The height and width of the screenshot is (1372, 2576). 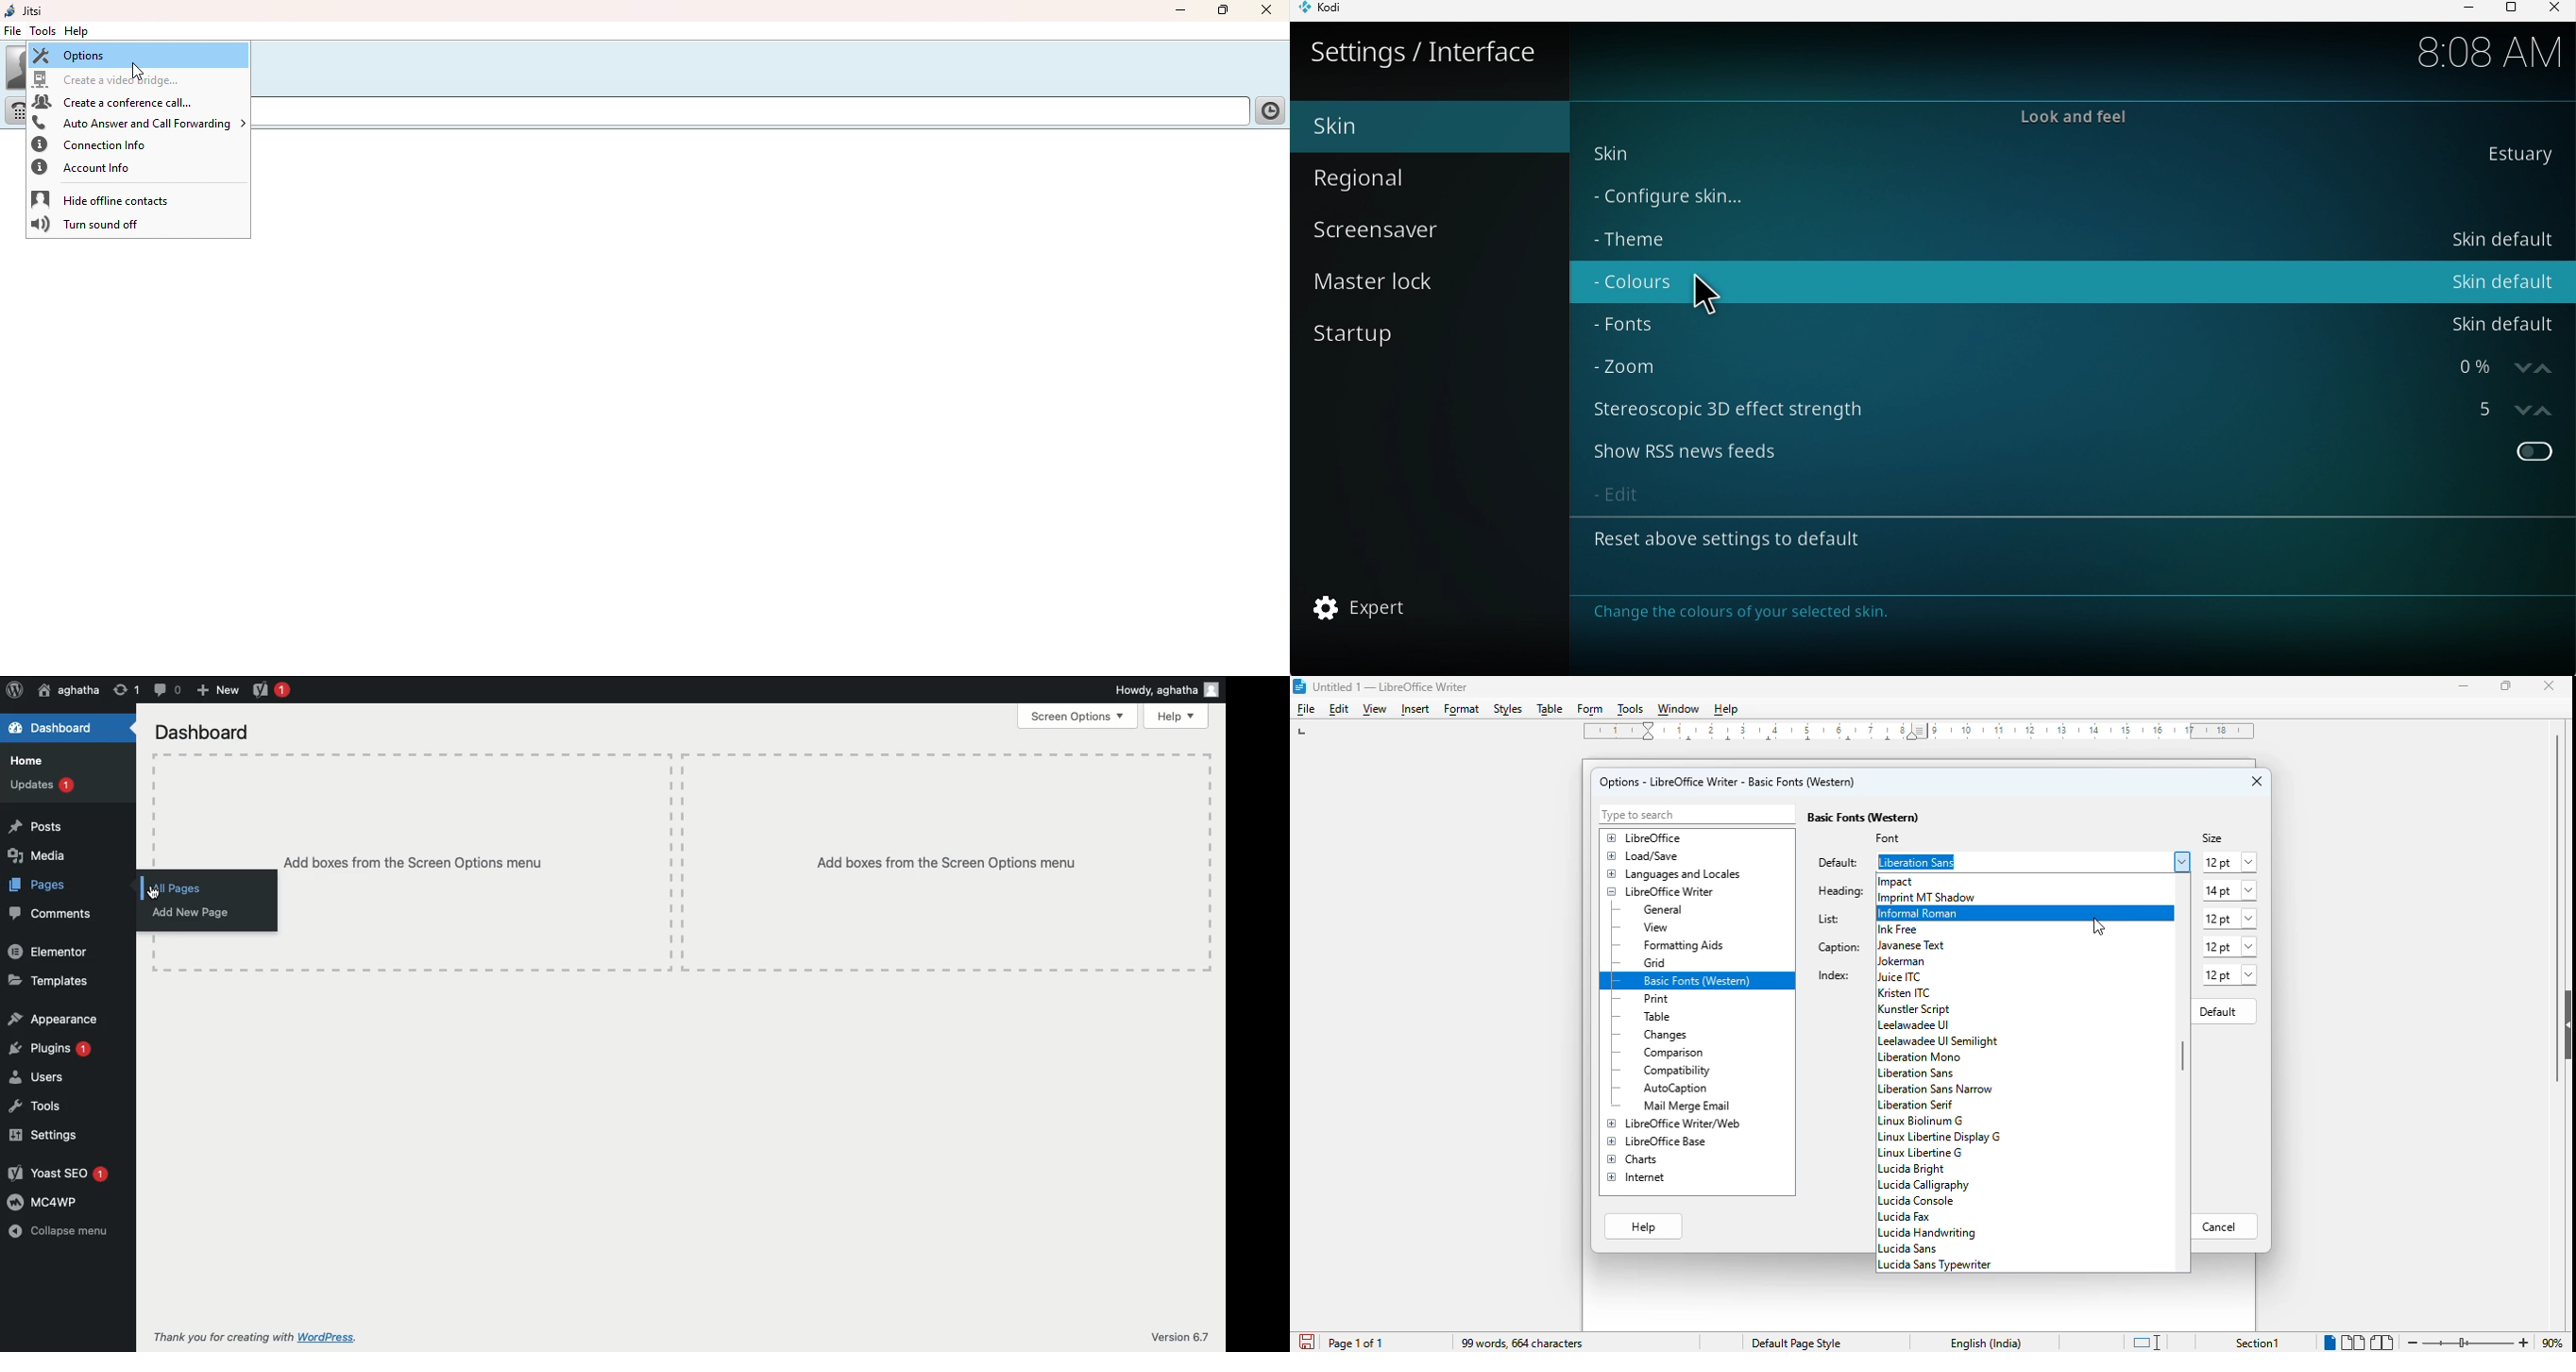 What do you see at coordinates (1940, 1098) in the screenshot?
I see `fonts` at bounding box center [1940, 1098].